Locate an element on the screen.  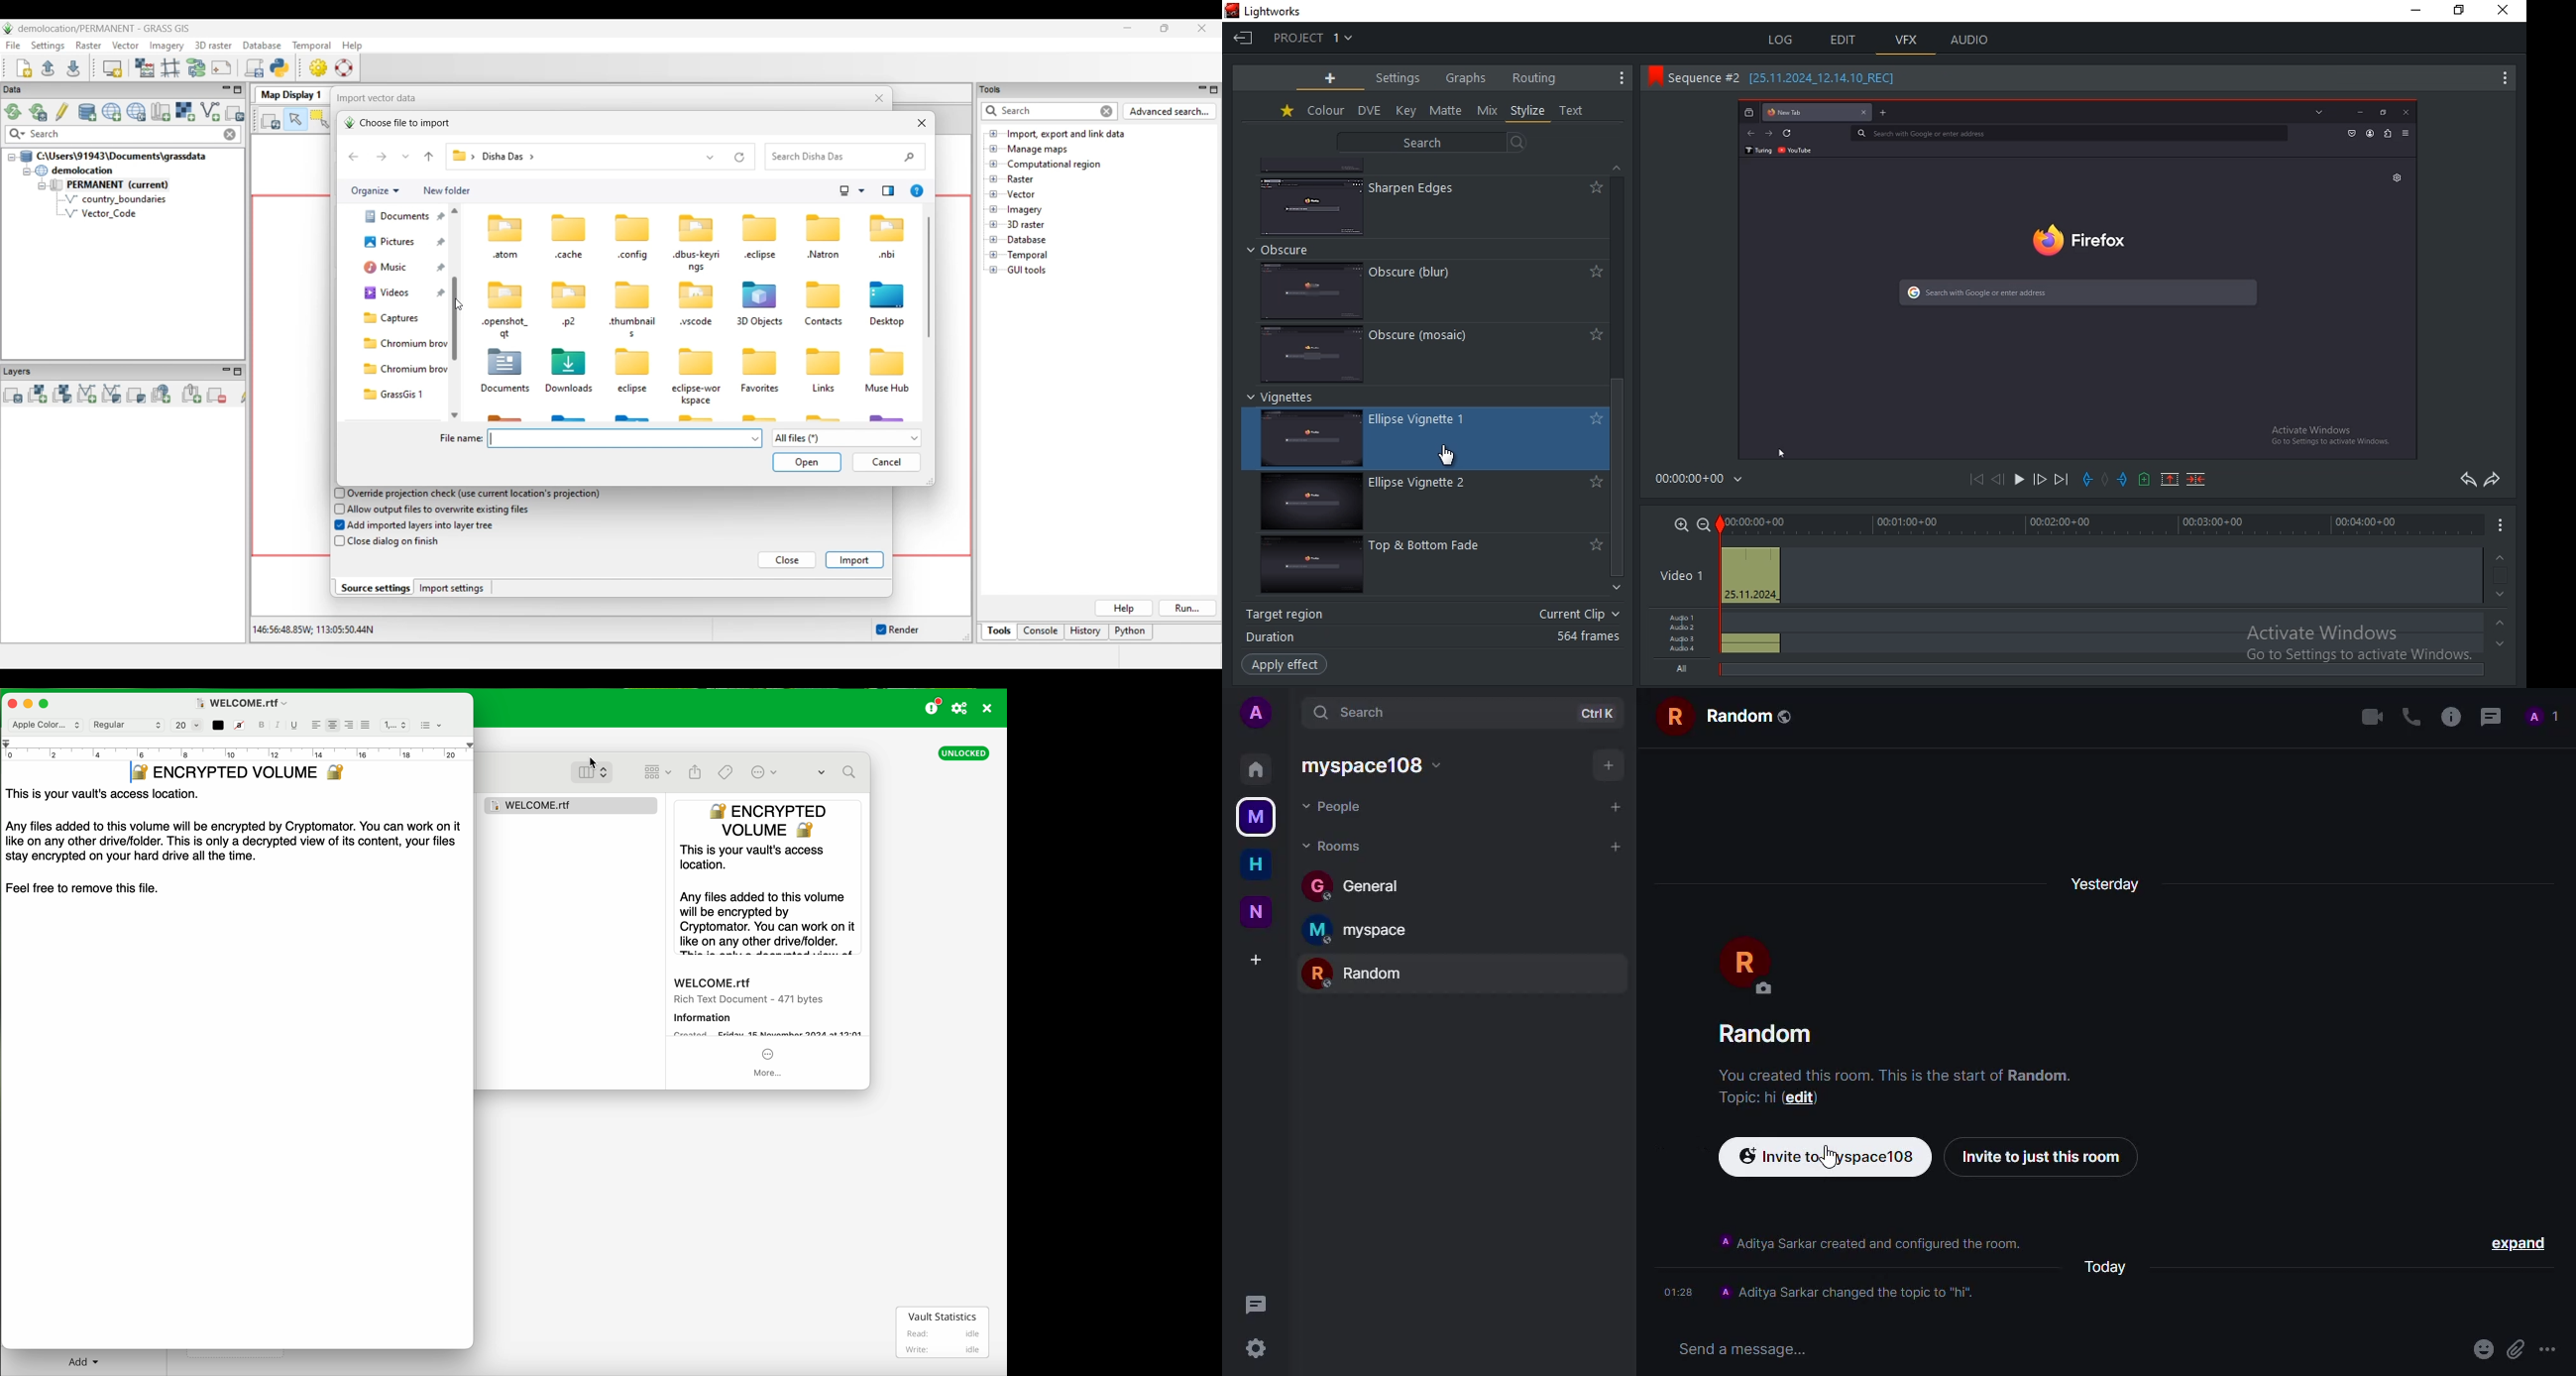
Restore is located at coordinates (2465, 9).